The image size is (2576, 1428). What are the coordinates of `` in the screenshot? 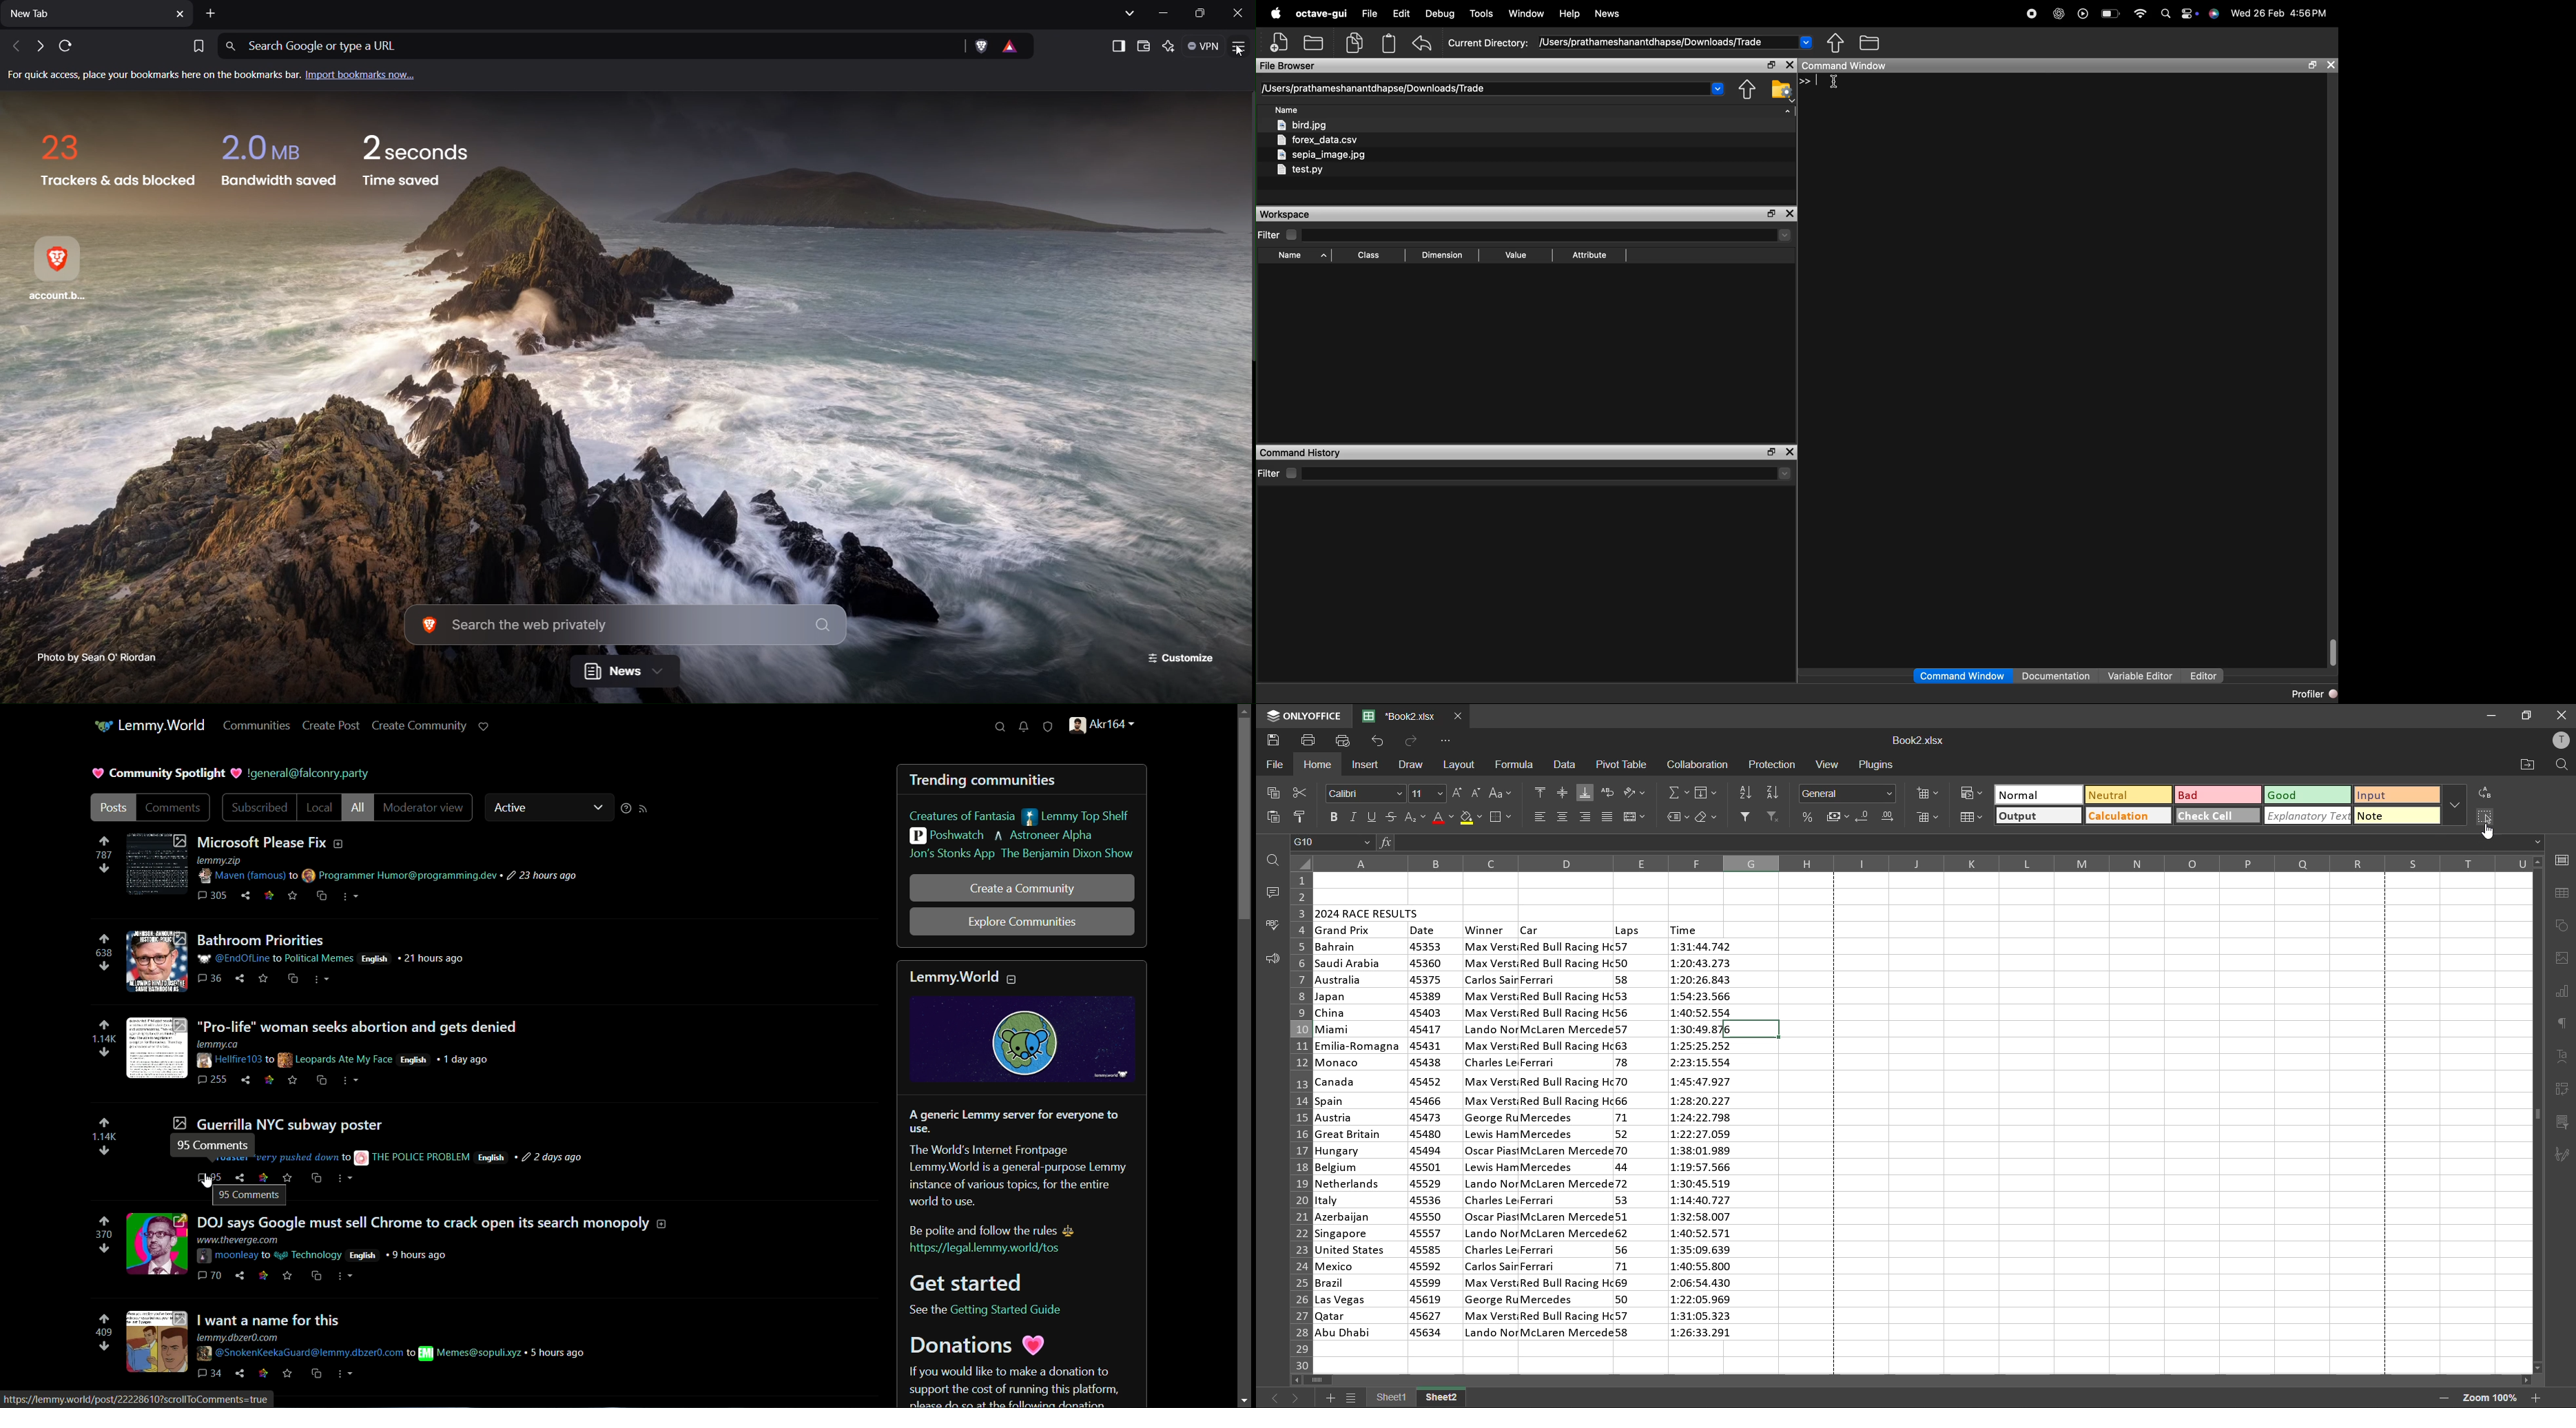 It's located at (422, 1157).